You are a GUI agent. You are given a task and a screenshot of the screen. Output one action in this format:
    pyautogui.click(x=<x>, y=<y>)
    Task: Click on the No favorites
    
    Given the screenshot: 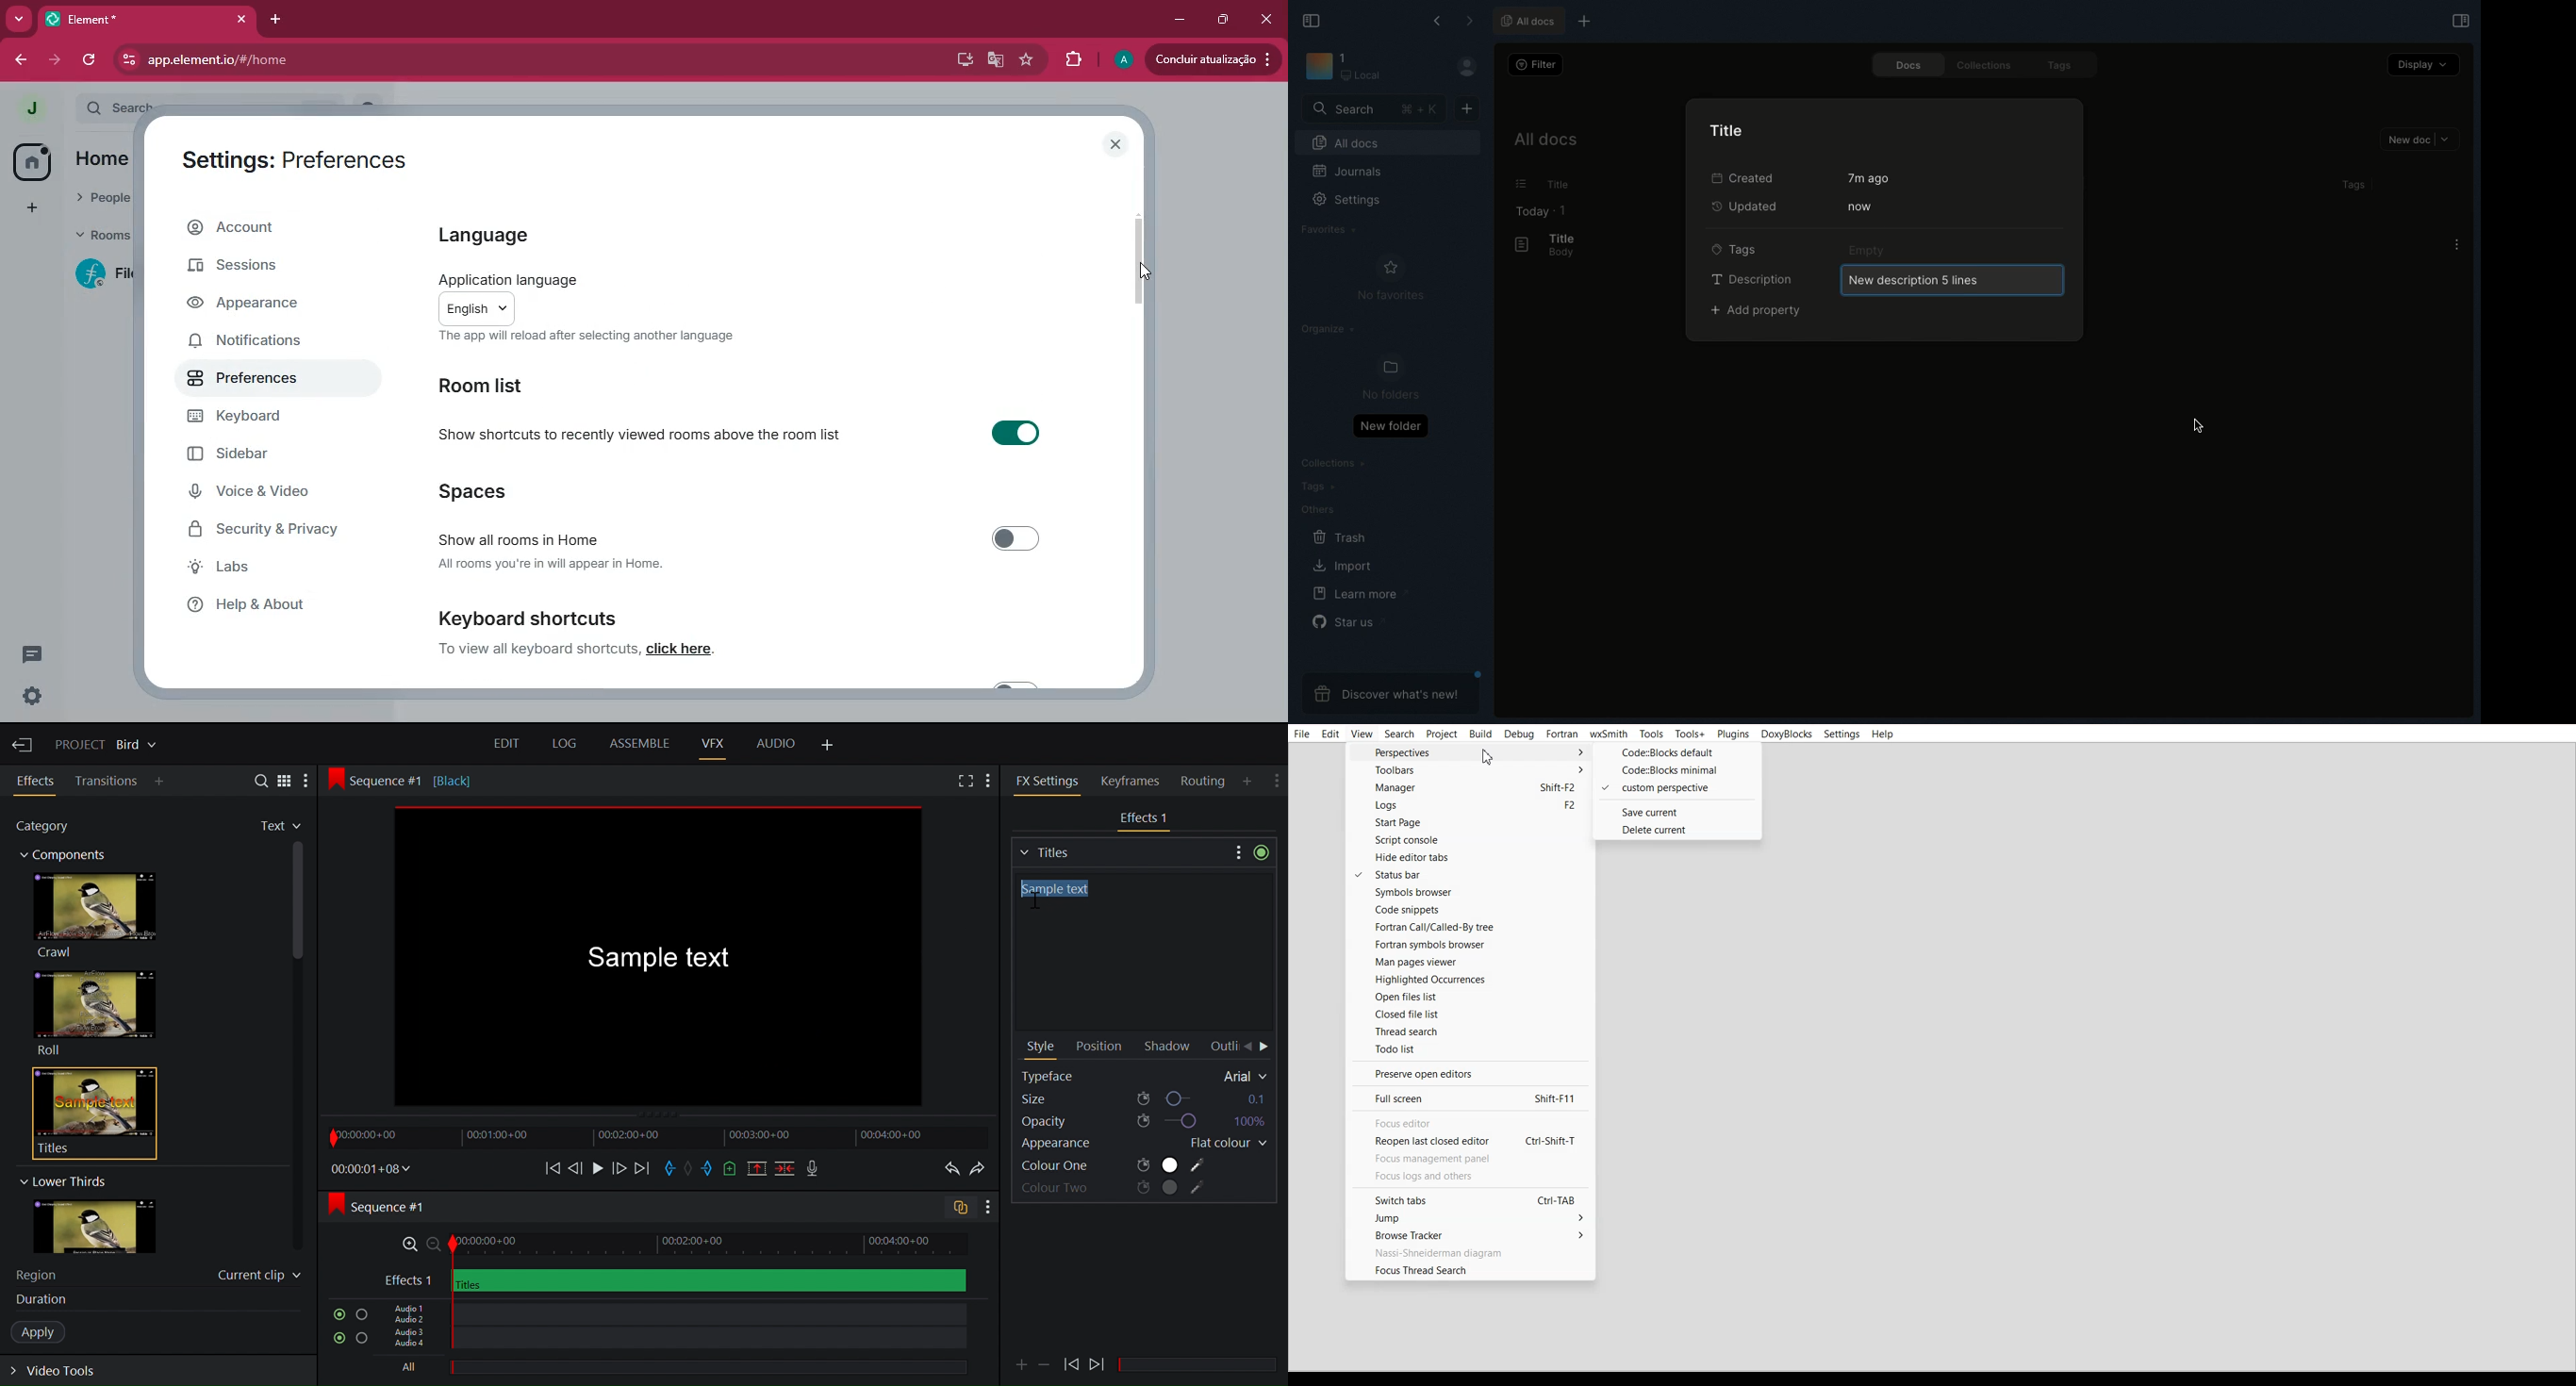 What is the action you would take?
    pyautogui.click(x=1391, y=278)
    